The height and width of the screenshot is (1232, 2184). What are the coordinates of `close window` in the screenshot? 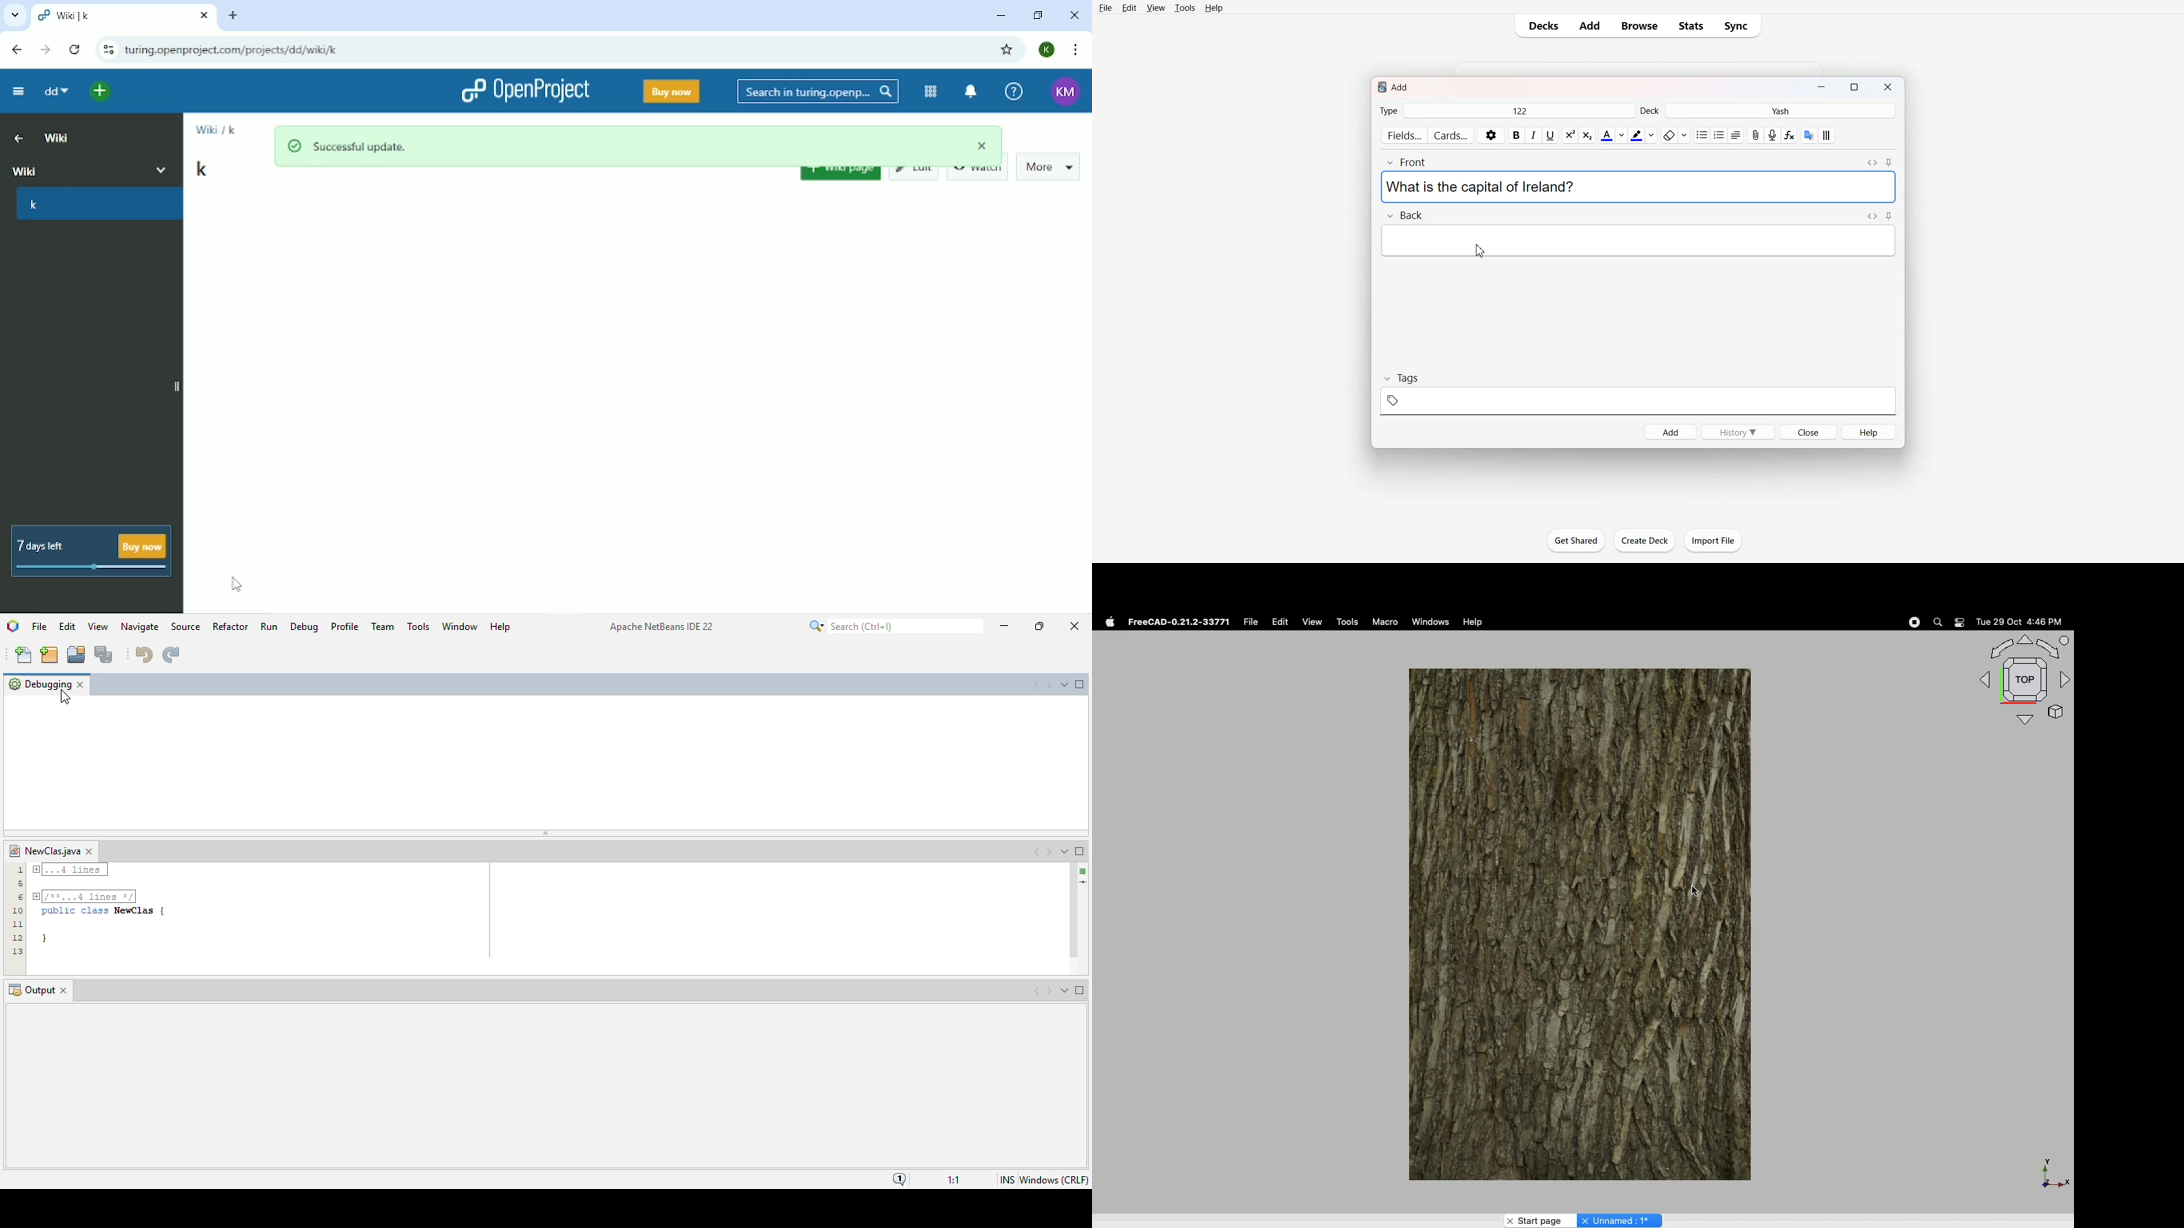 It's located at (90, 851).